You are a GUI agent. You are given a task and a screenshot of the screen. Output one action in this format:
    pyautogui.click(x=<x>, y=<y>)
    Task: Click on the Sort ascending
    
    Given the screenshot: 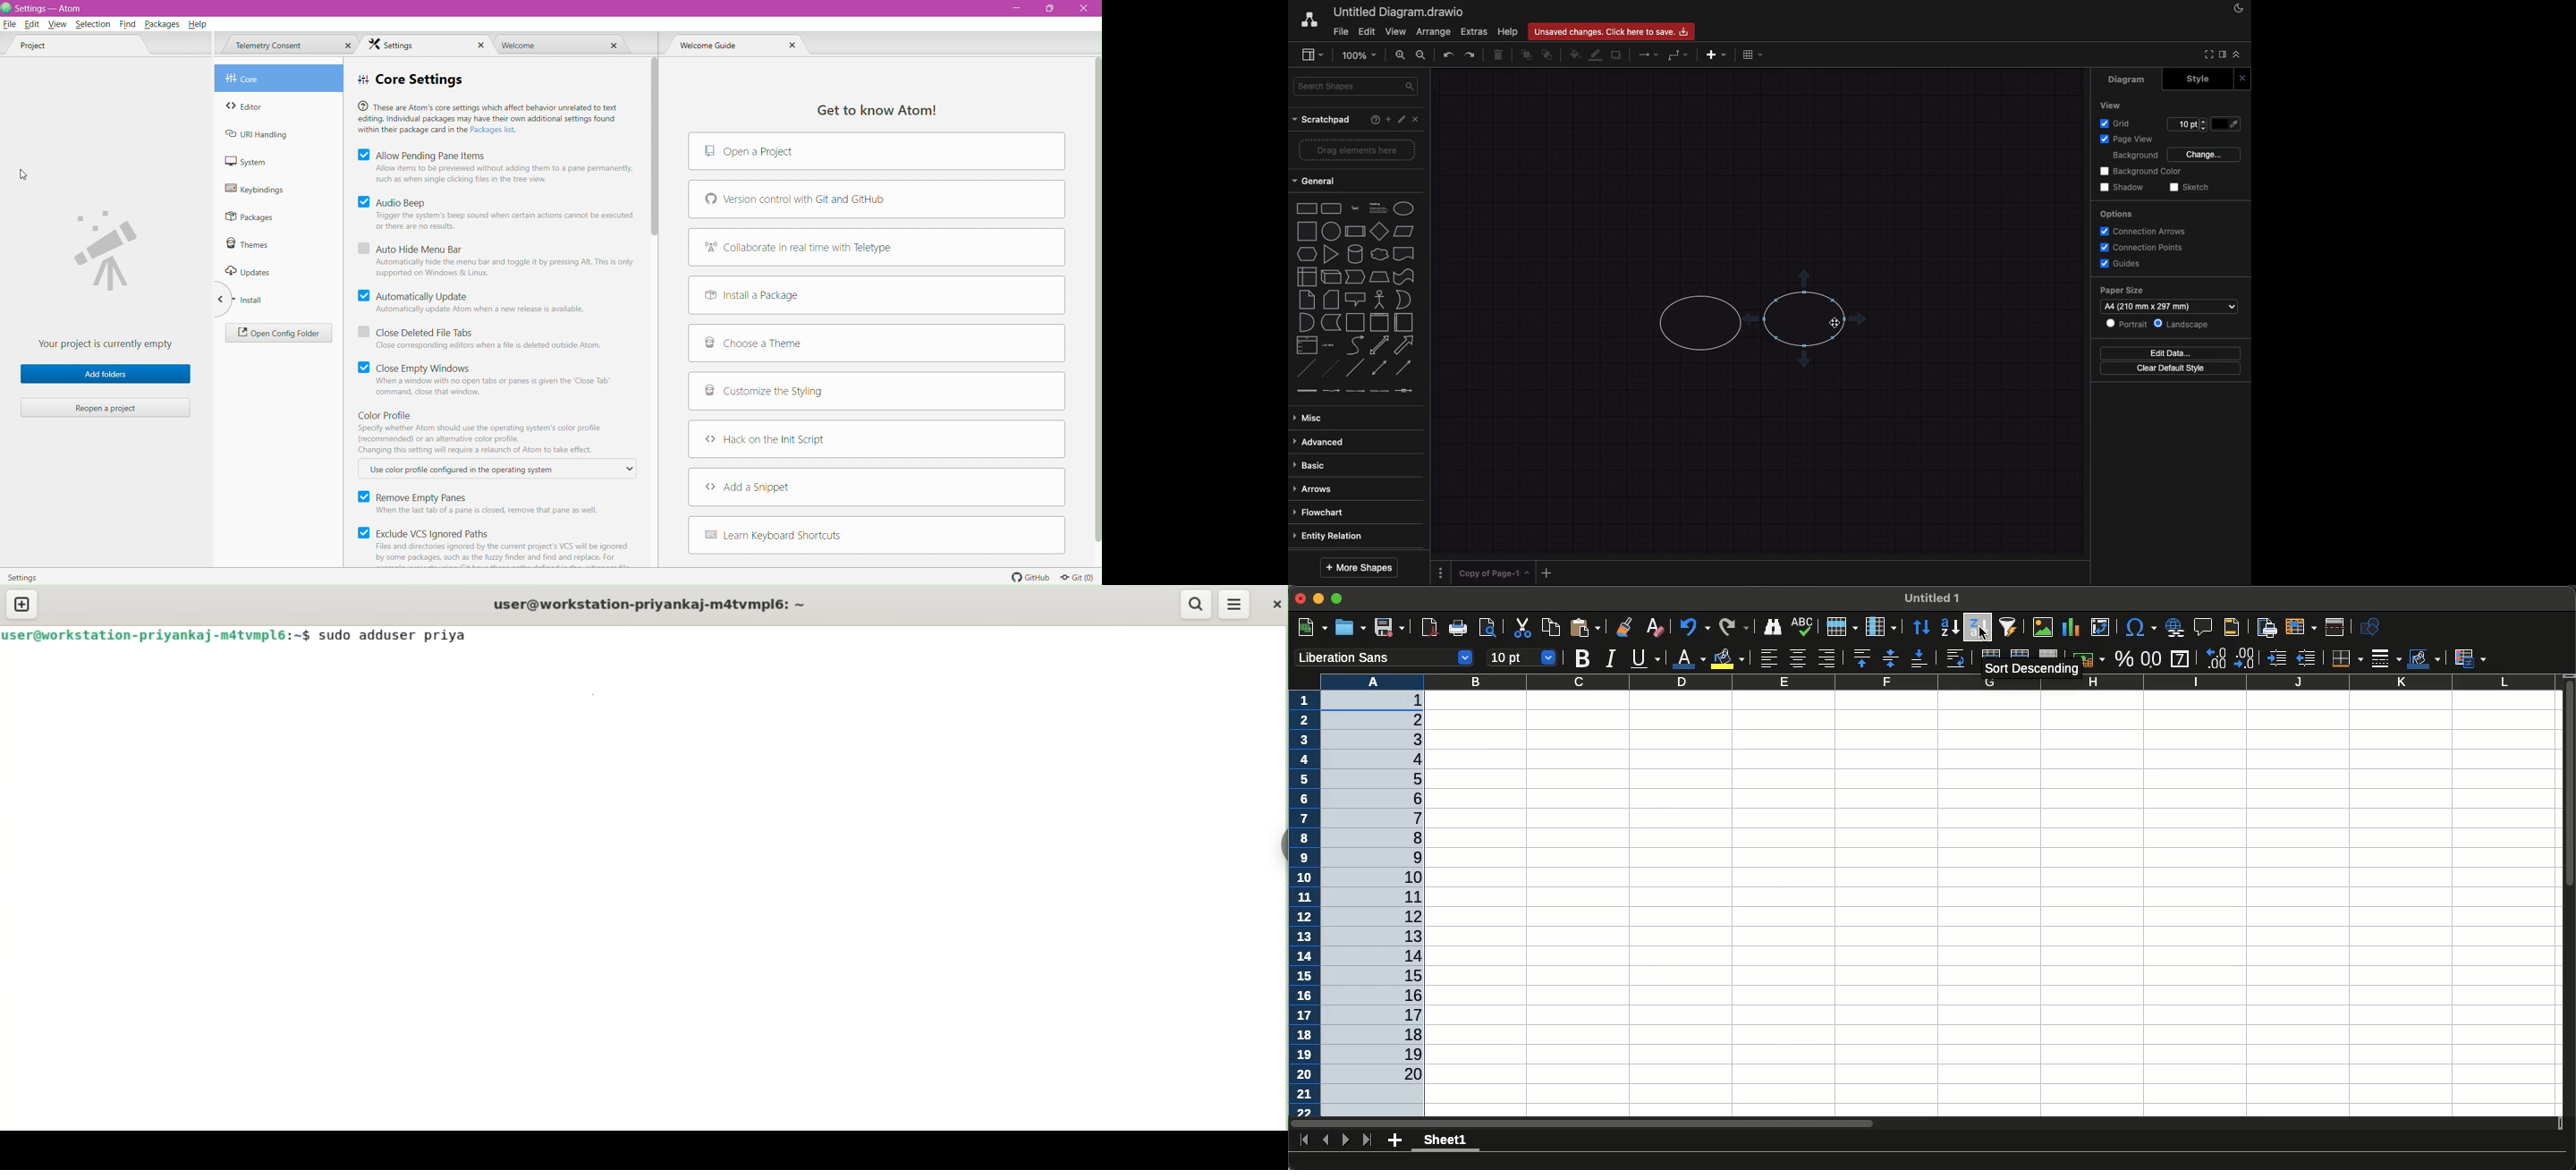 What is the action you would take?
    pyautogui.click(x=1947, y=628)
    